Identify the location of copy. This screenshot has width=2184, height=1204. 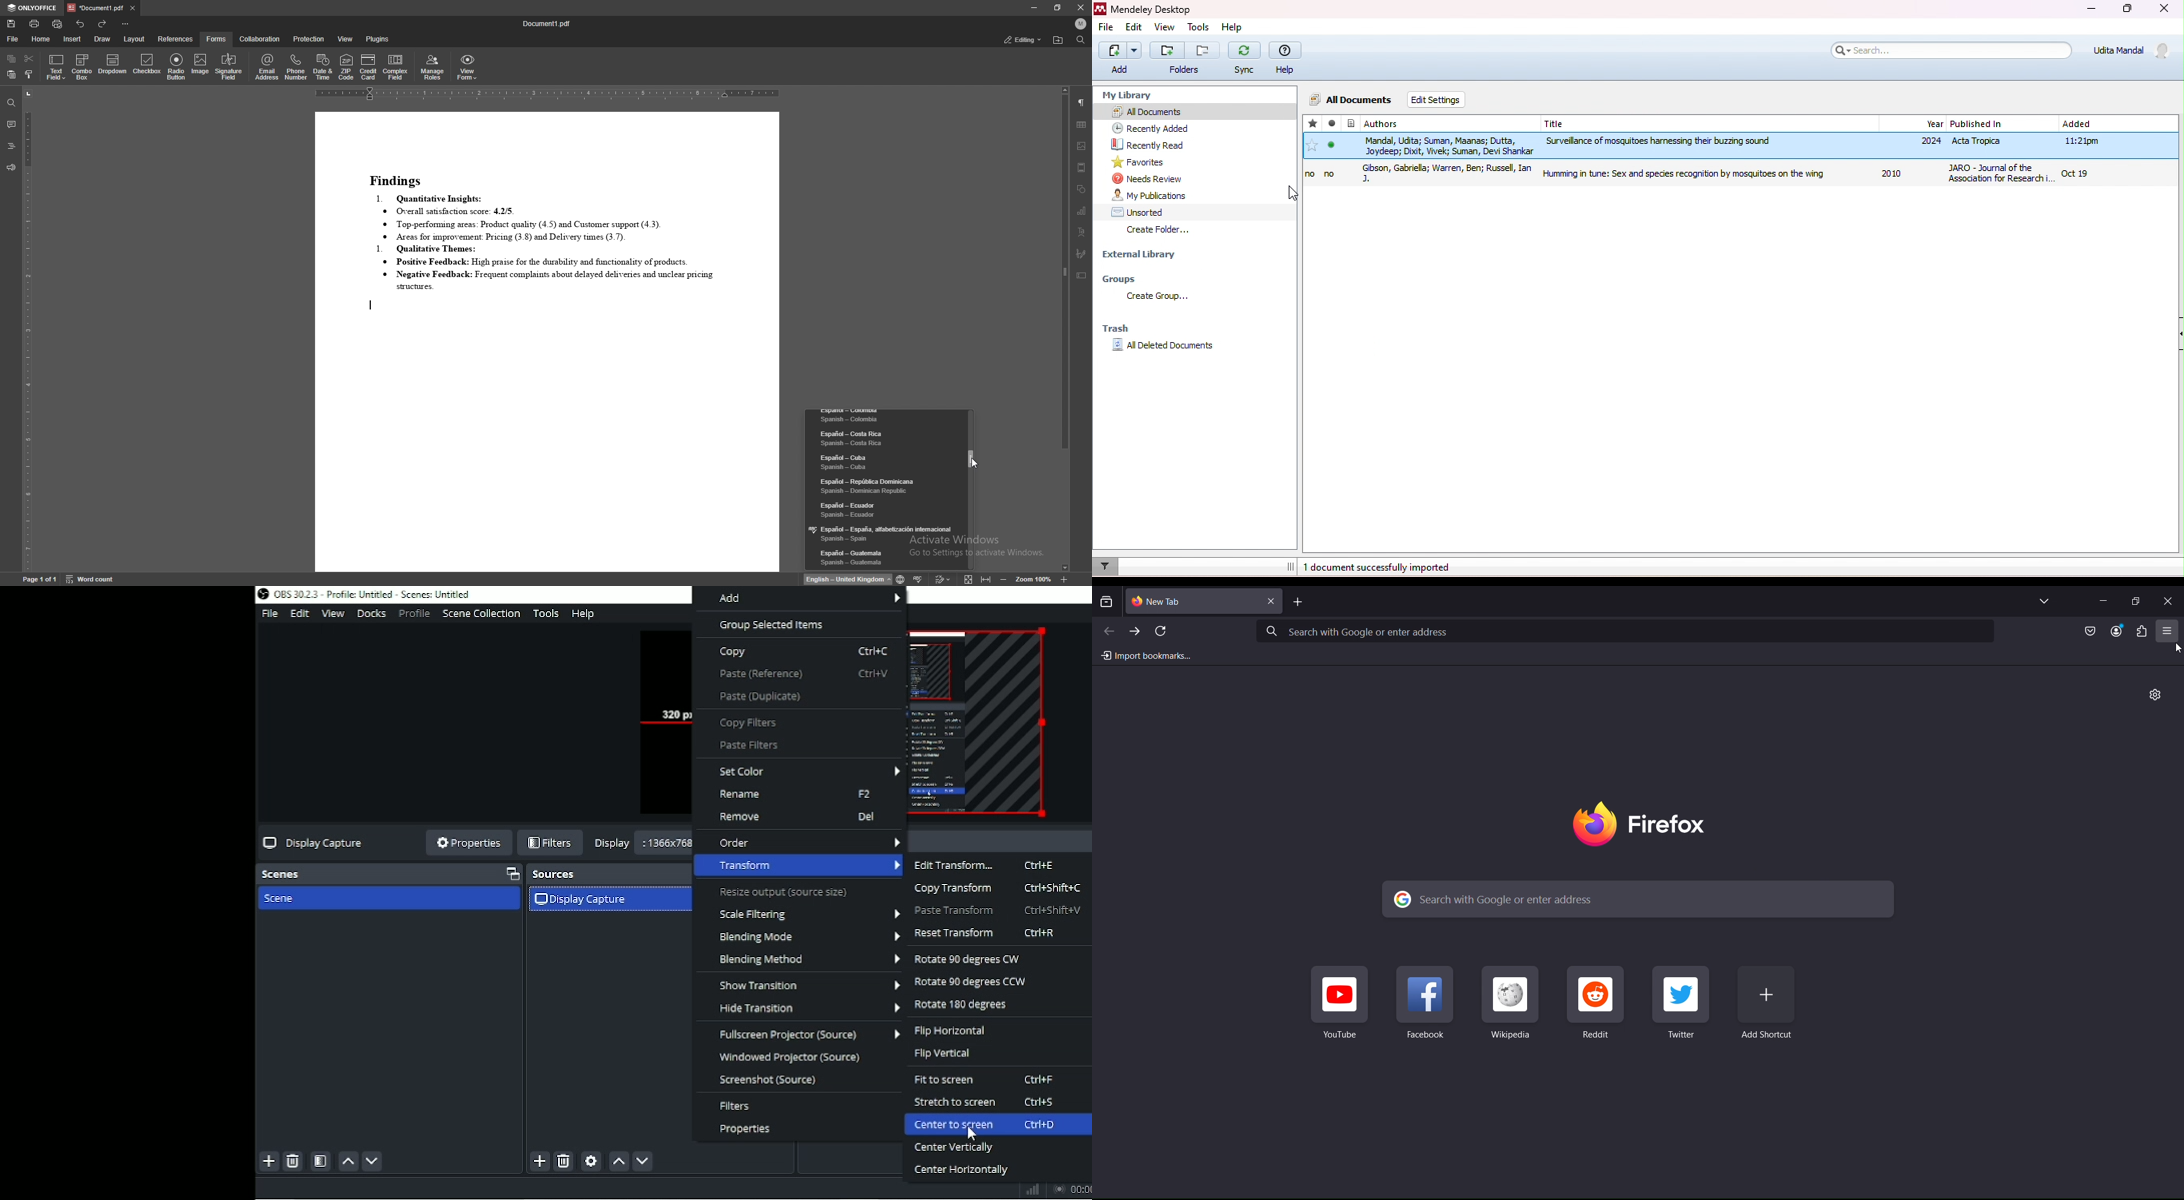
(11, 59).